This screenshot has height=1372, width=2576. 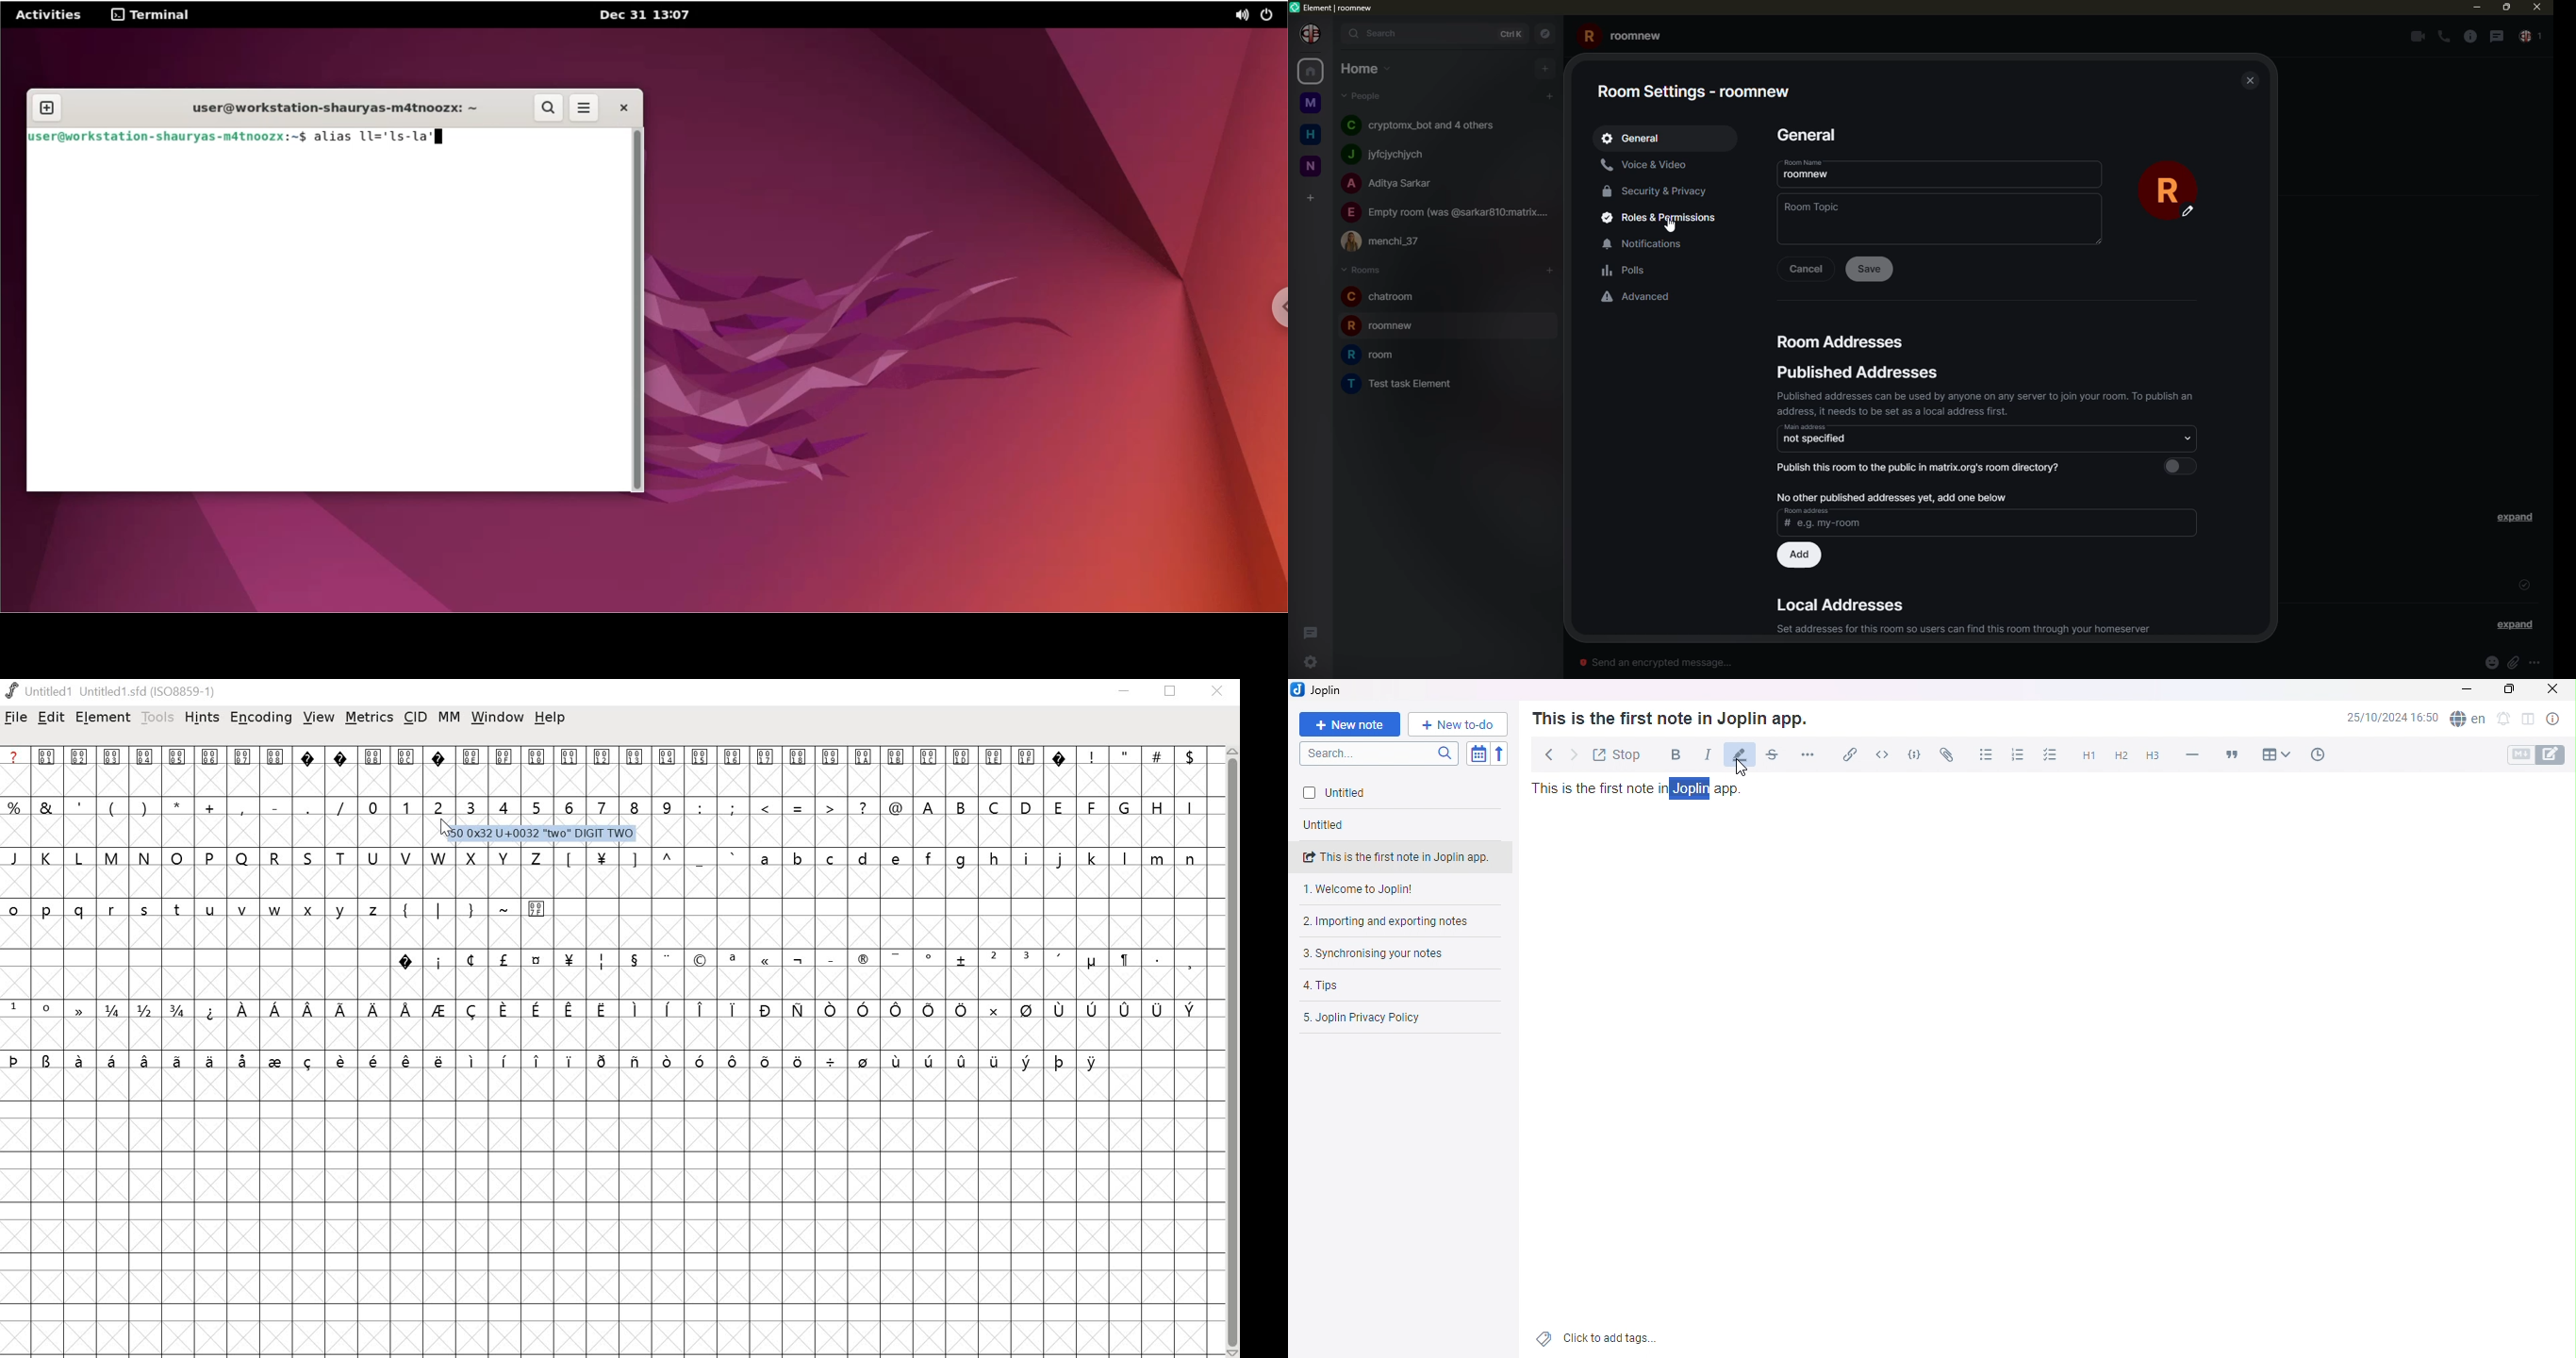 What do you see at coordinates (1810, 754) in the screenshot?
I see `More options` at bounding box center [1810, 754].